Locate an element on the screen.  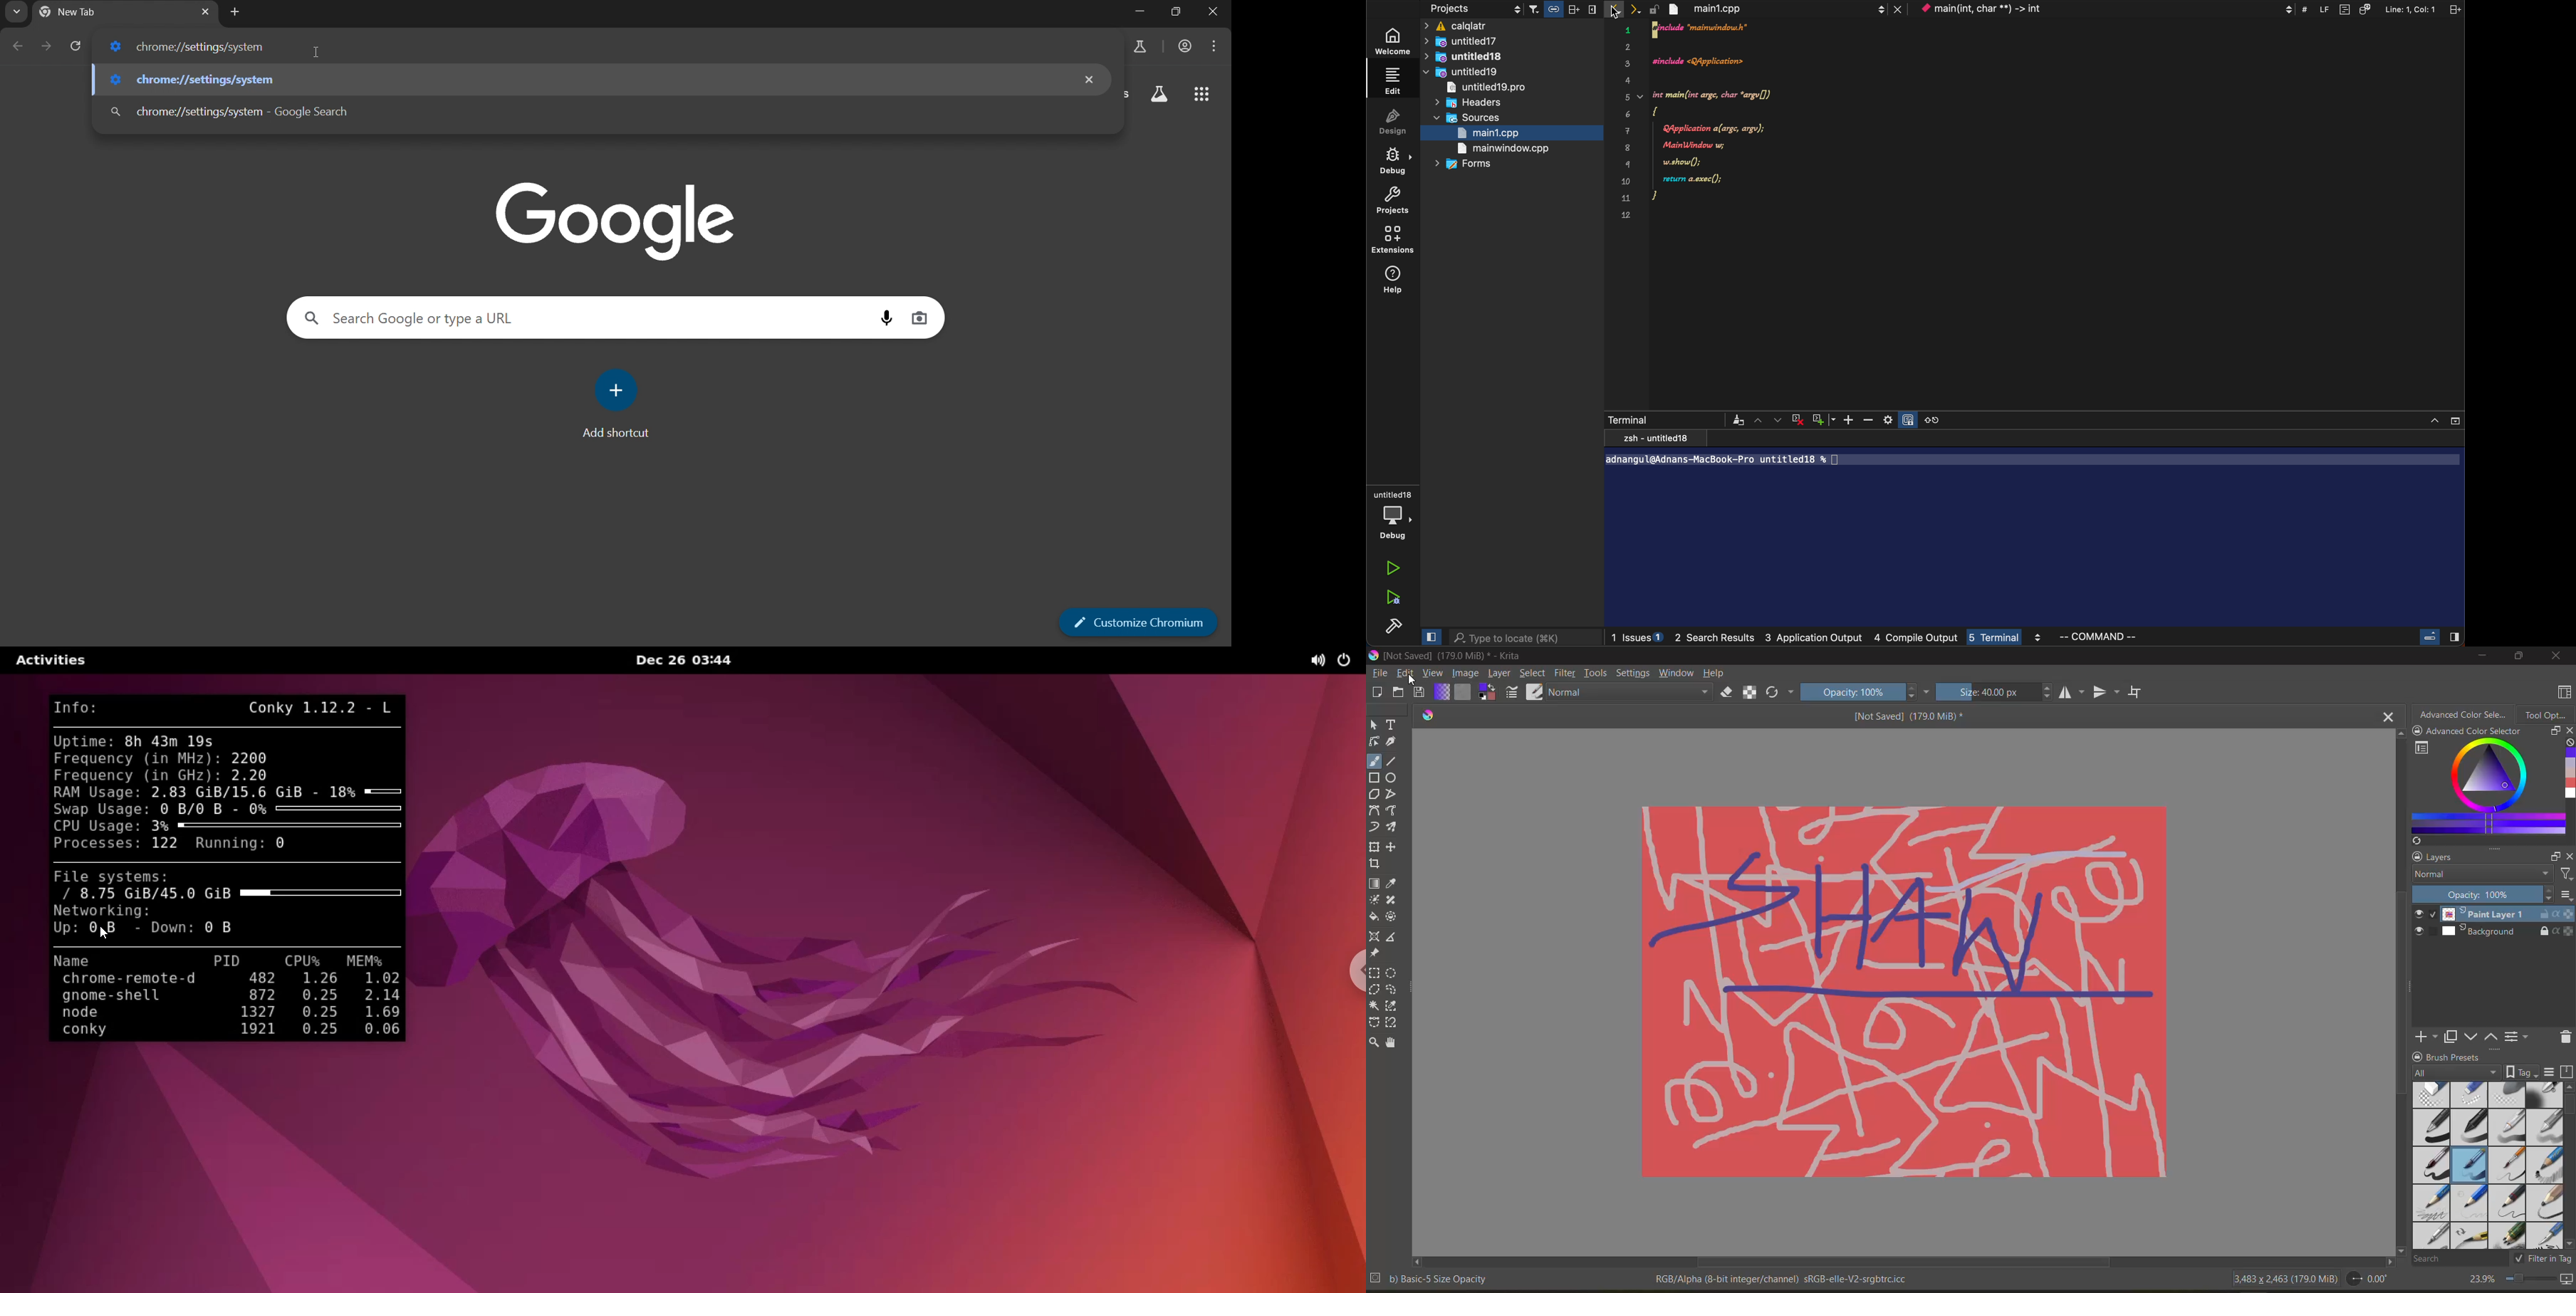
search bar is located at coordinates (1525, 637).